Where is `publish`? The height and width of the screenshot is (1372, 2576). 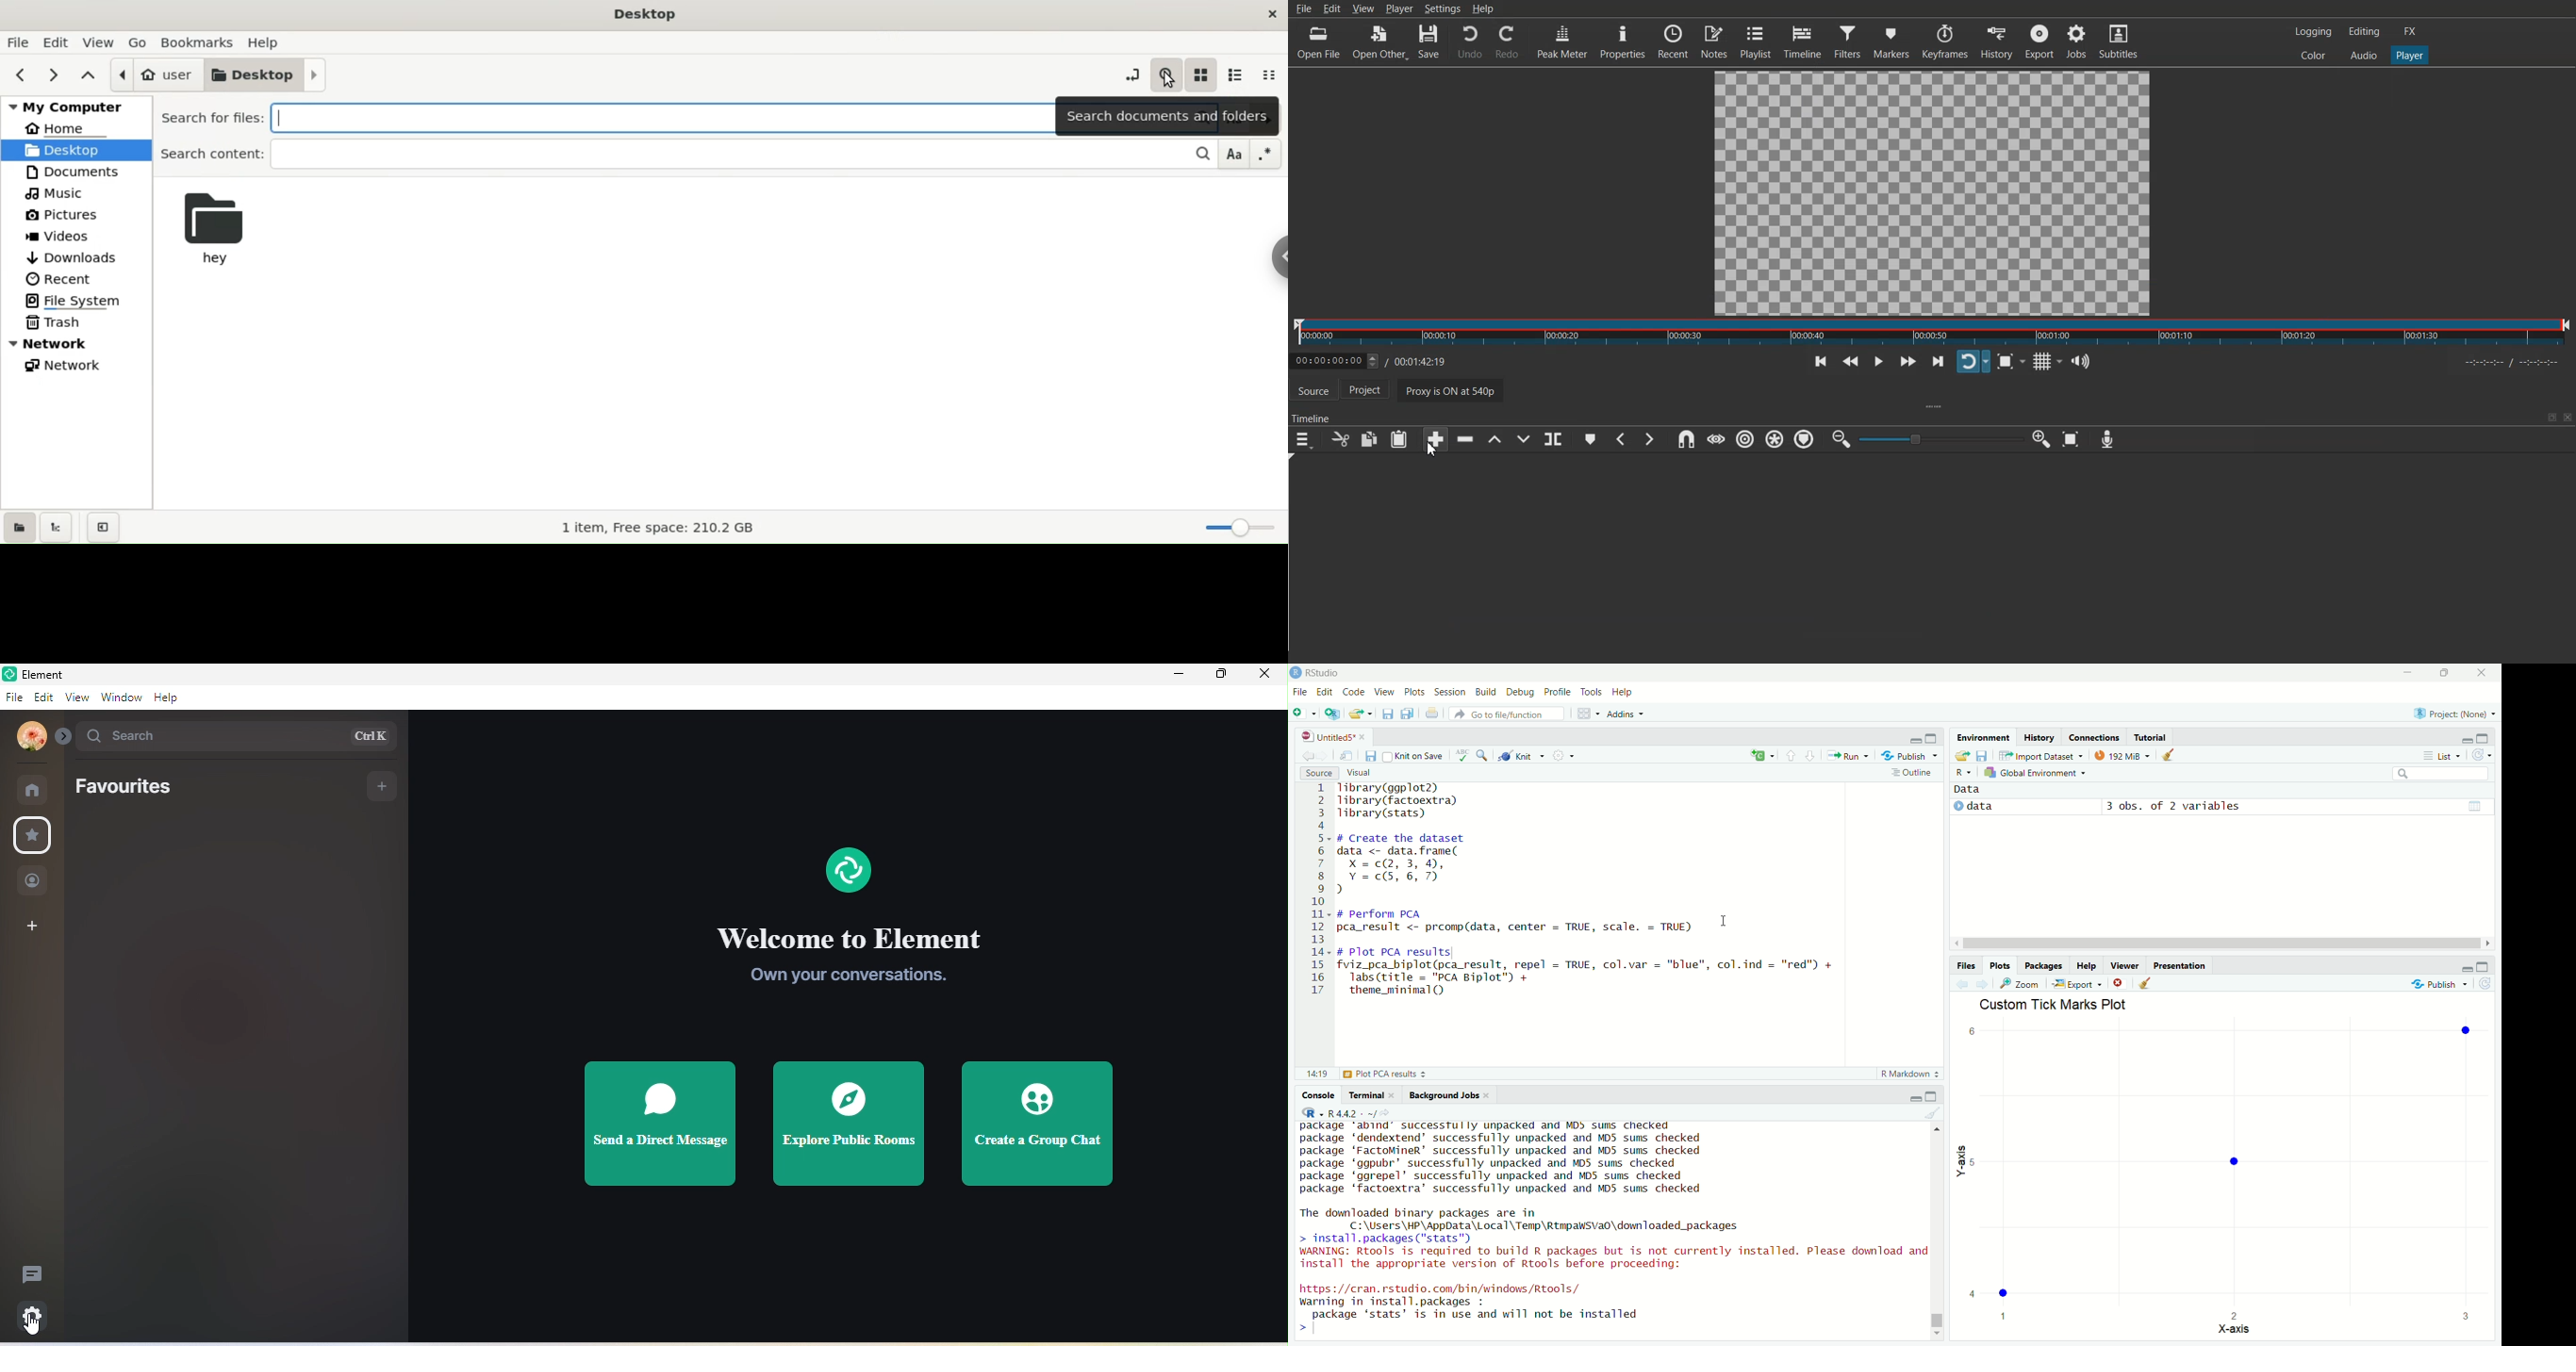
publish is located at coordinates (2440, 982).